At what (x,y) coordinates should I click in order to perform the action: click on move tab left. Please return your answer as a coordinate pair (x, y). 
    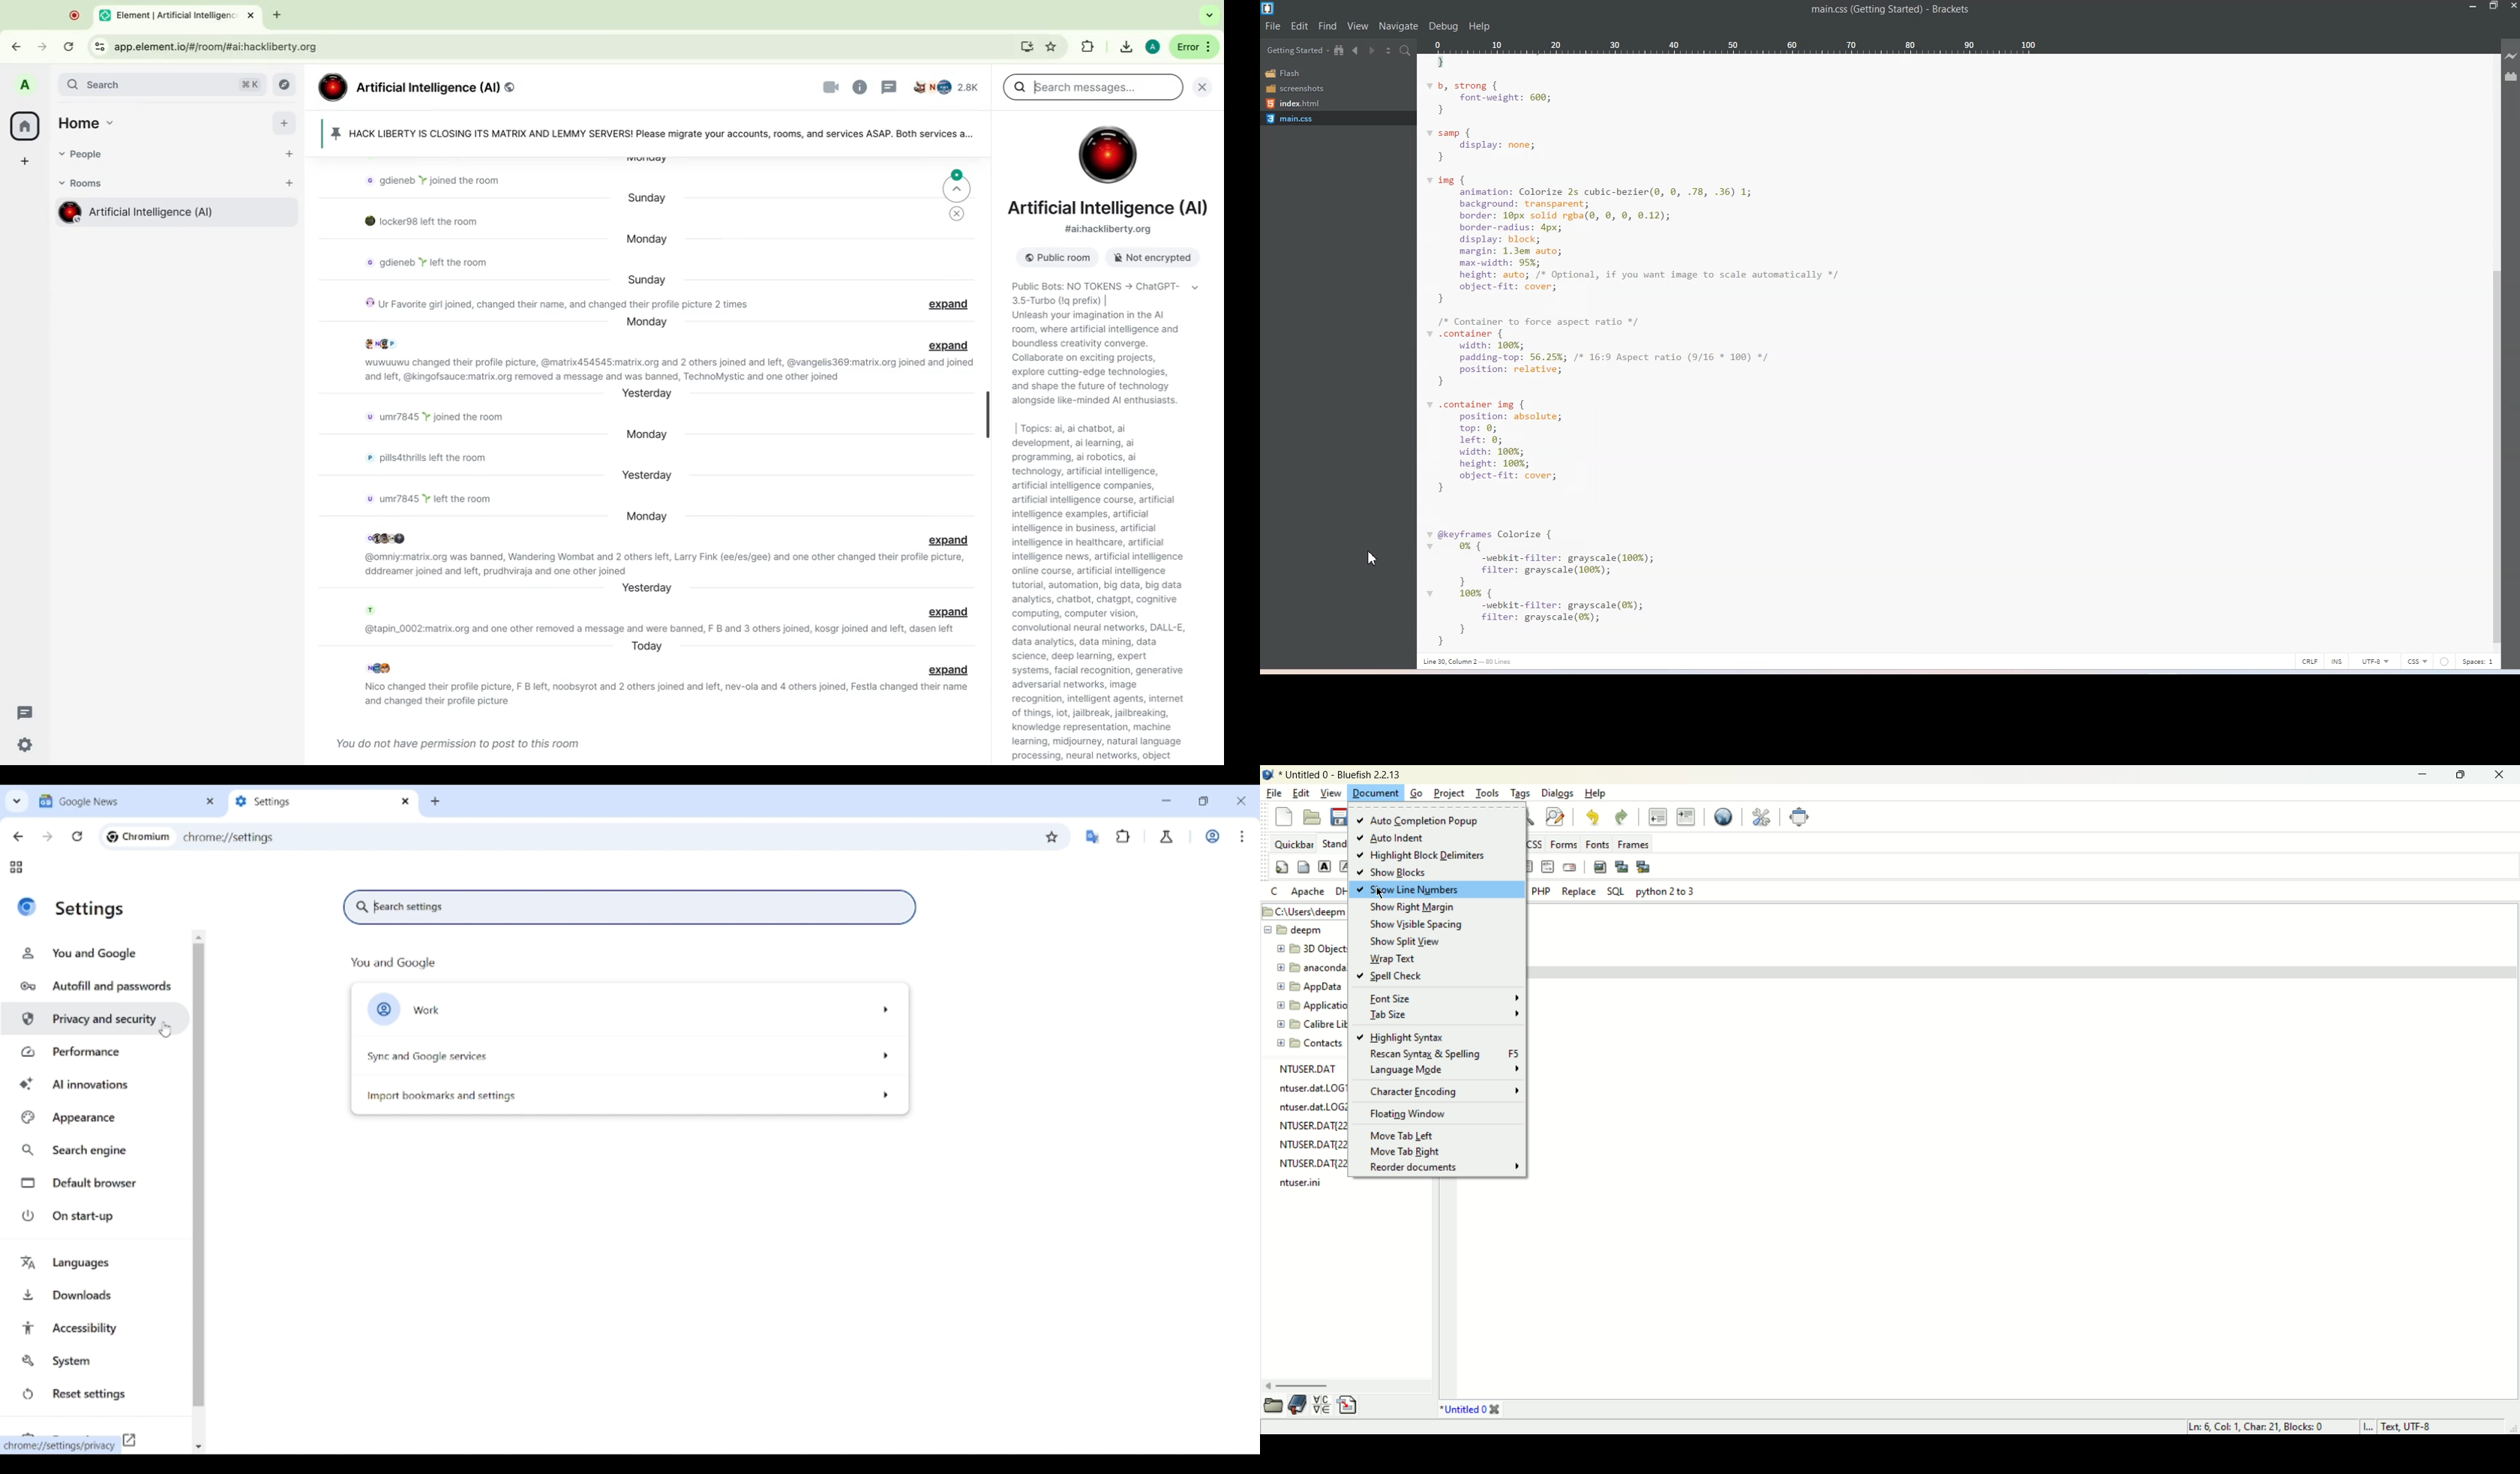
    Looking at the image, I should click on (1403, 1135).